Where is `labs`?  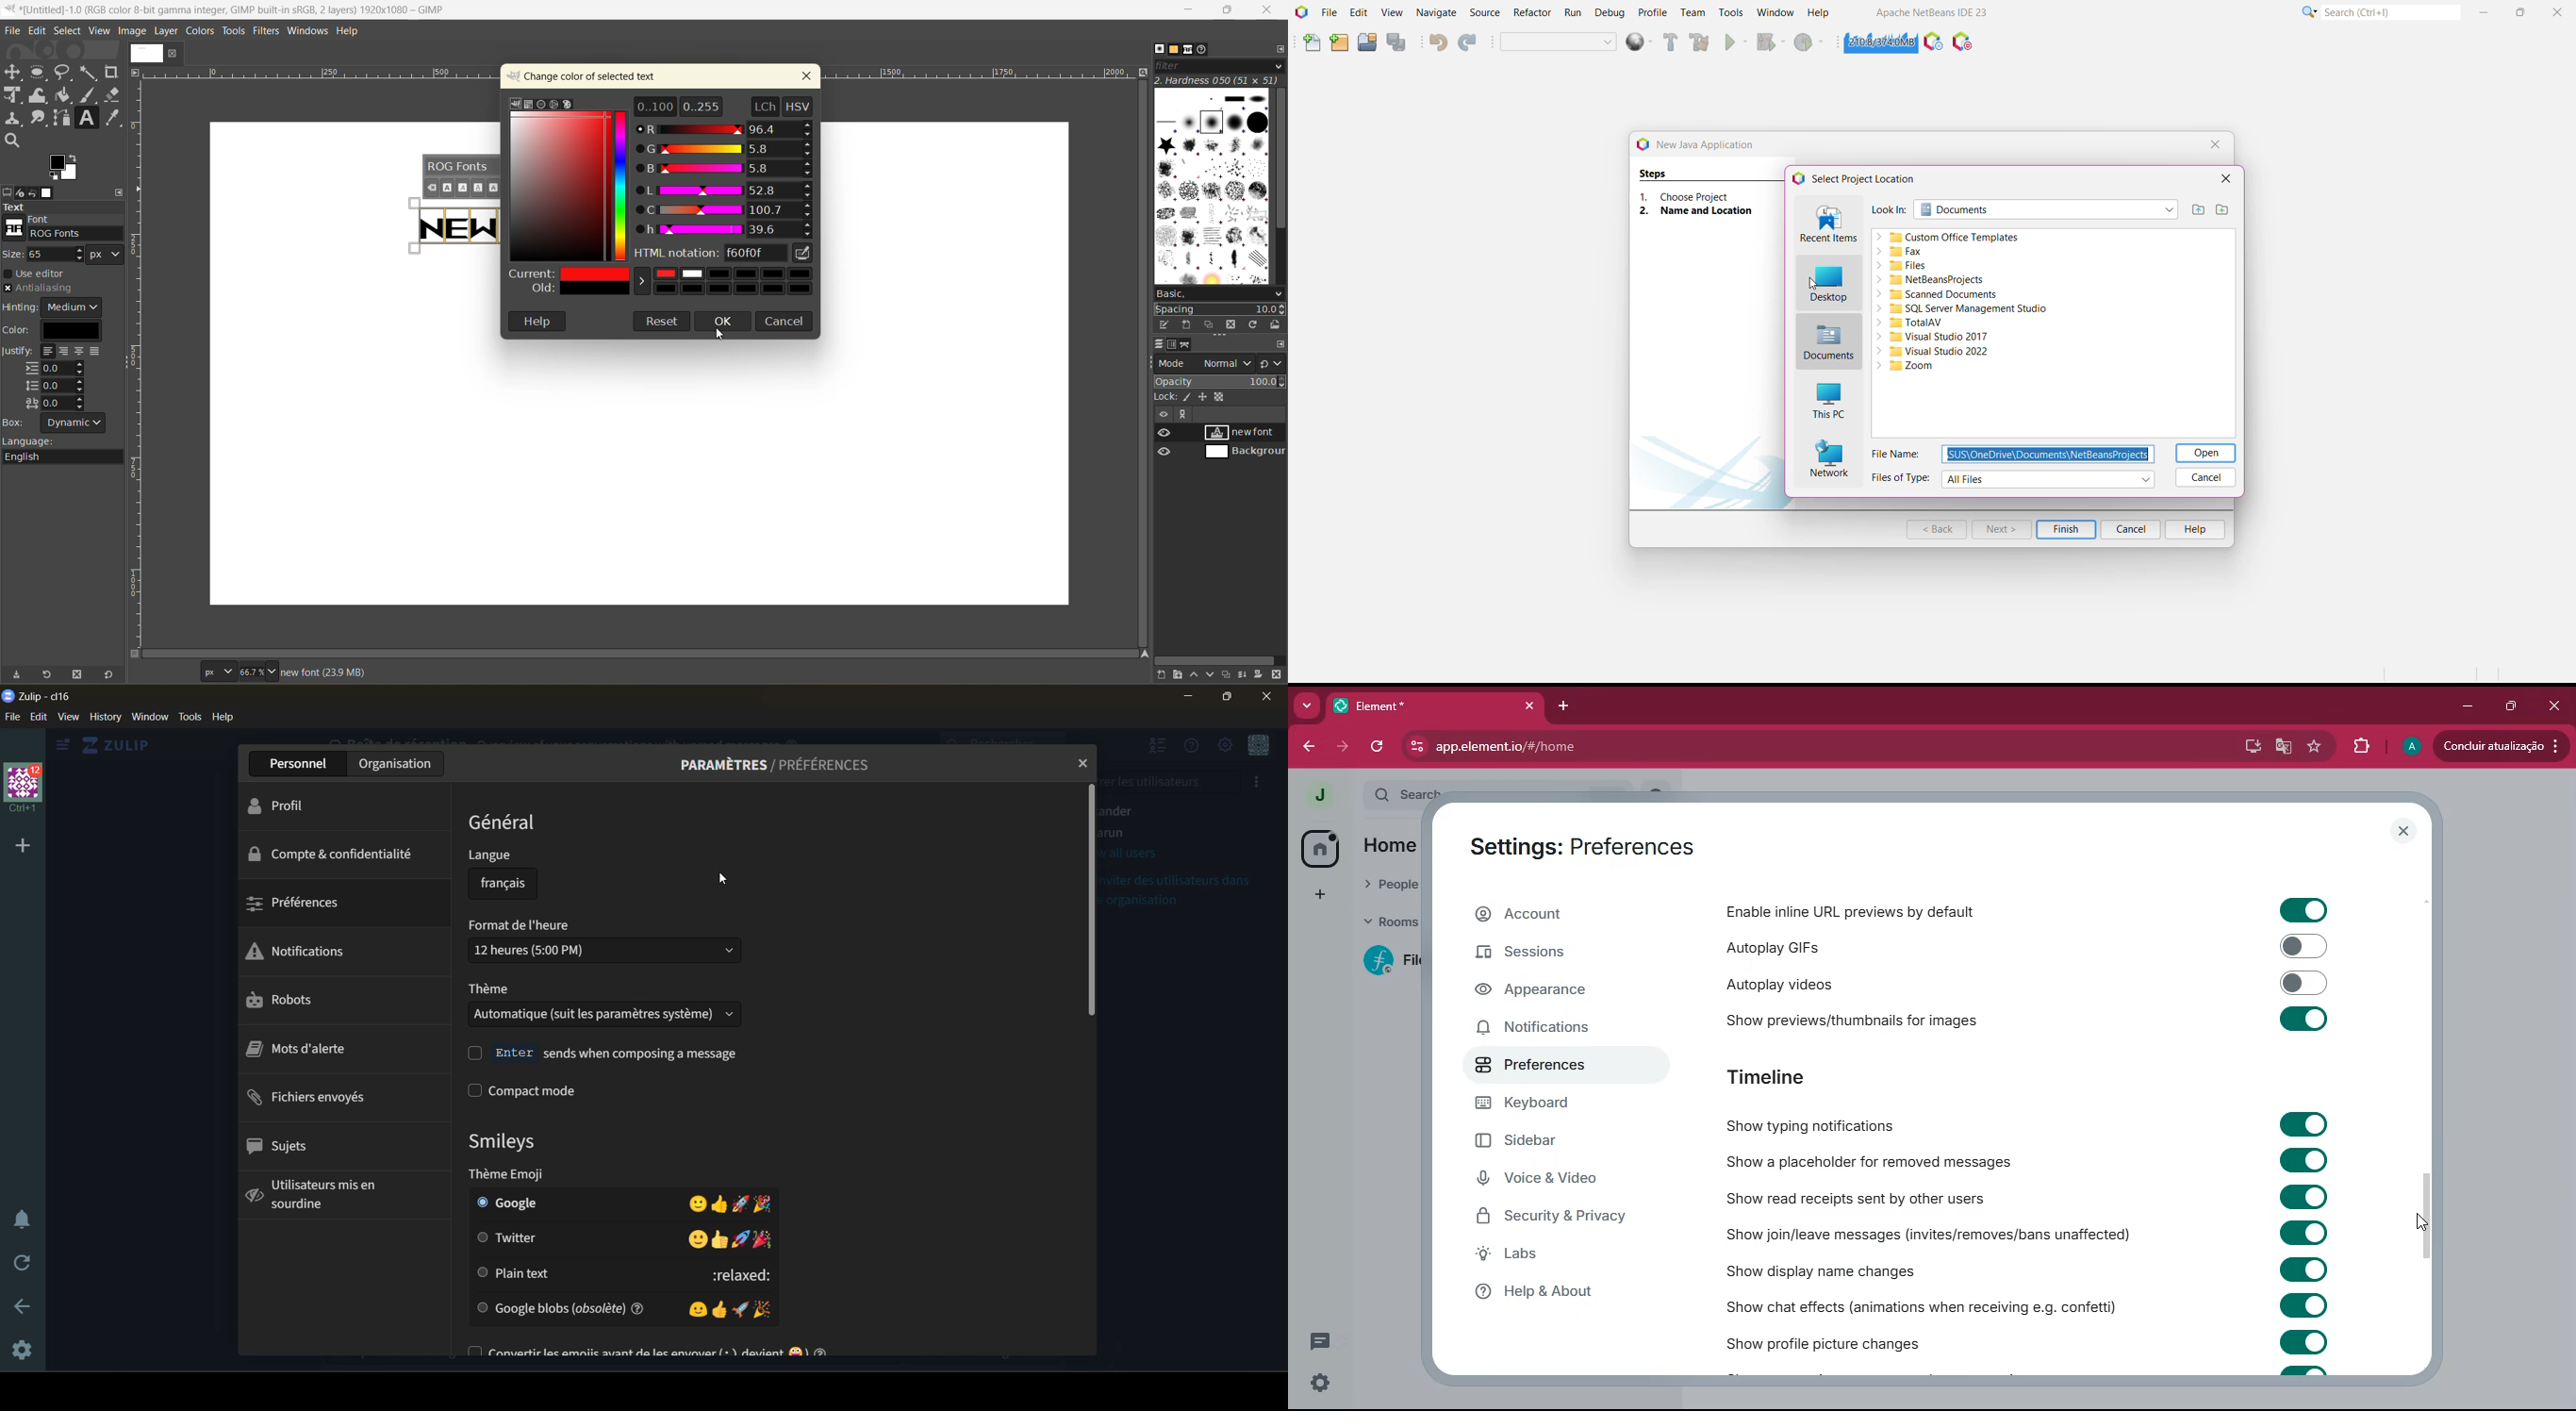 labs is located at coordinates (1568, 1254).